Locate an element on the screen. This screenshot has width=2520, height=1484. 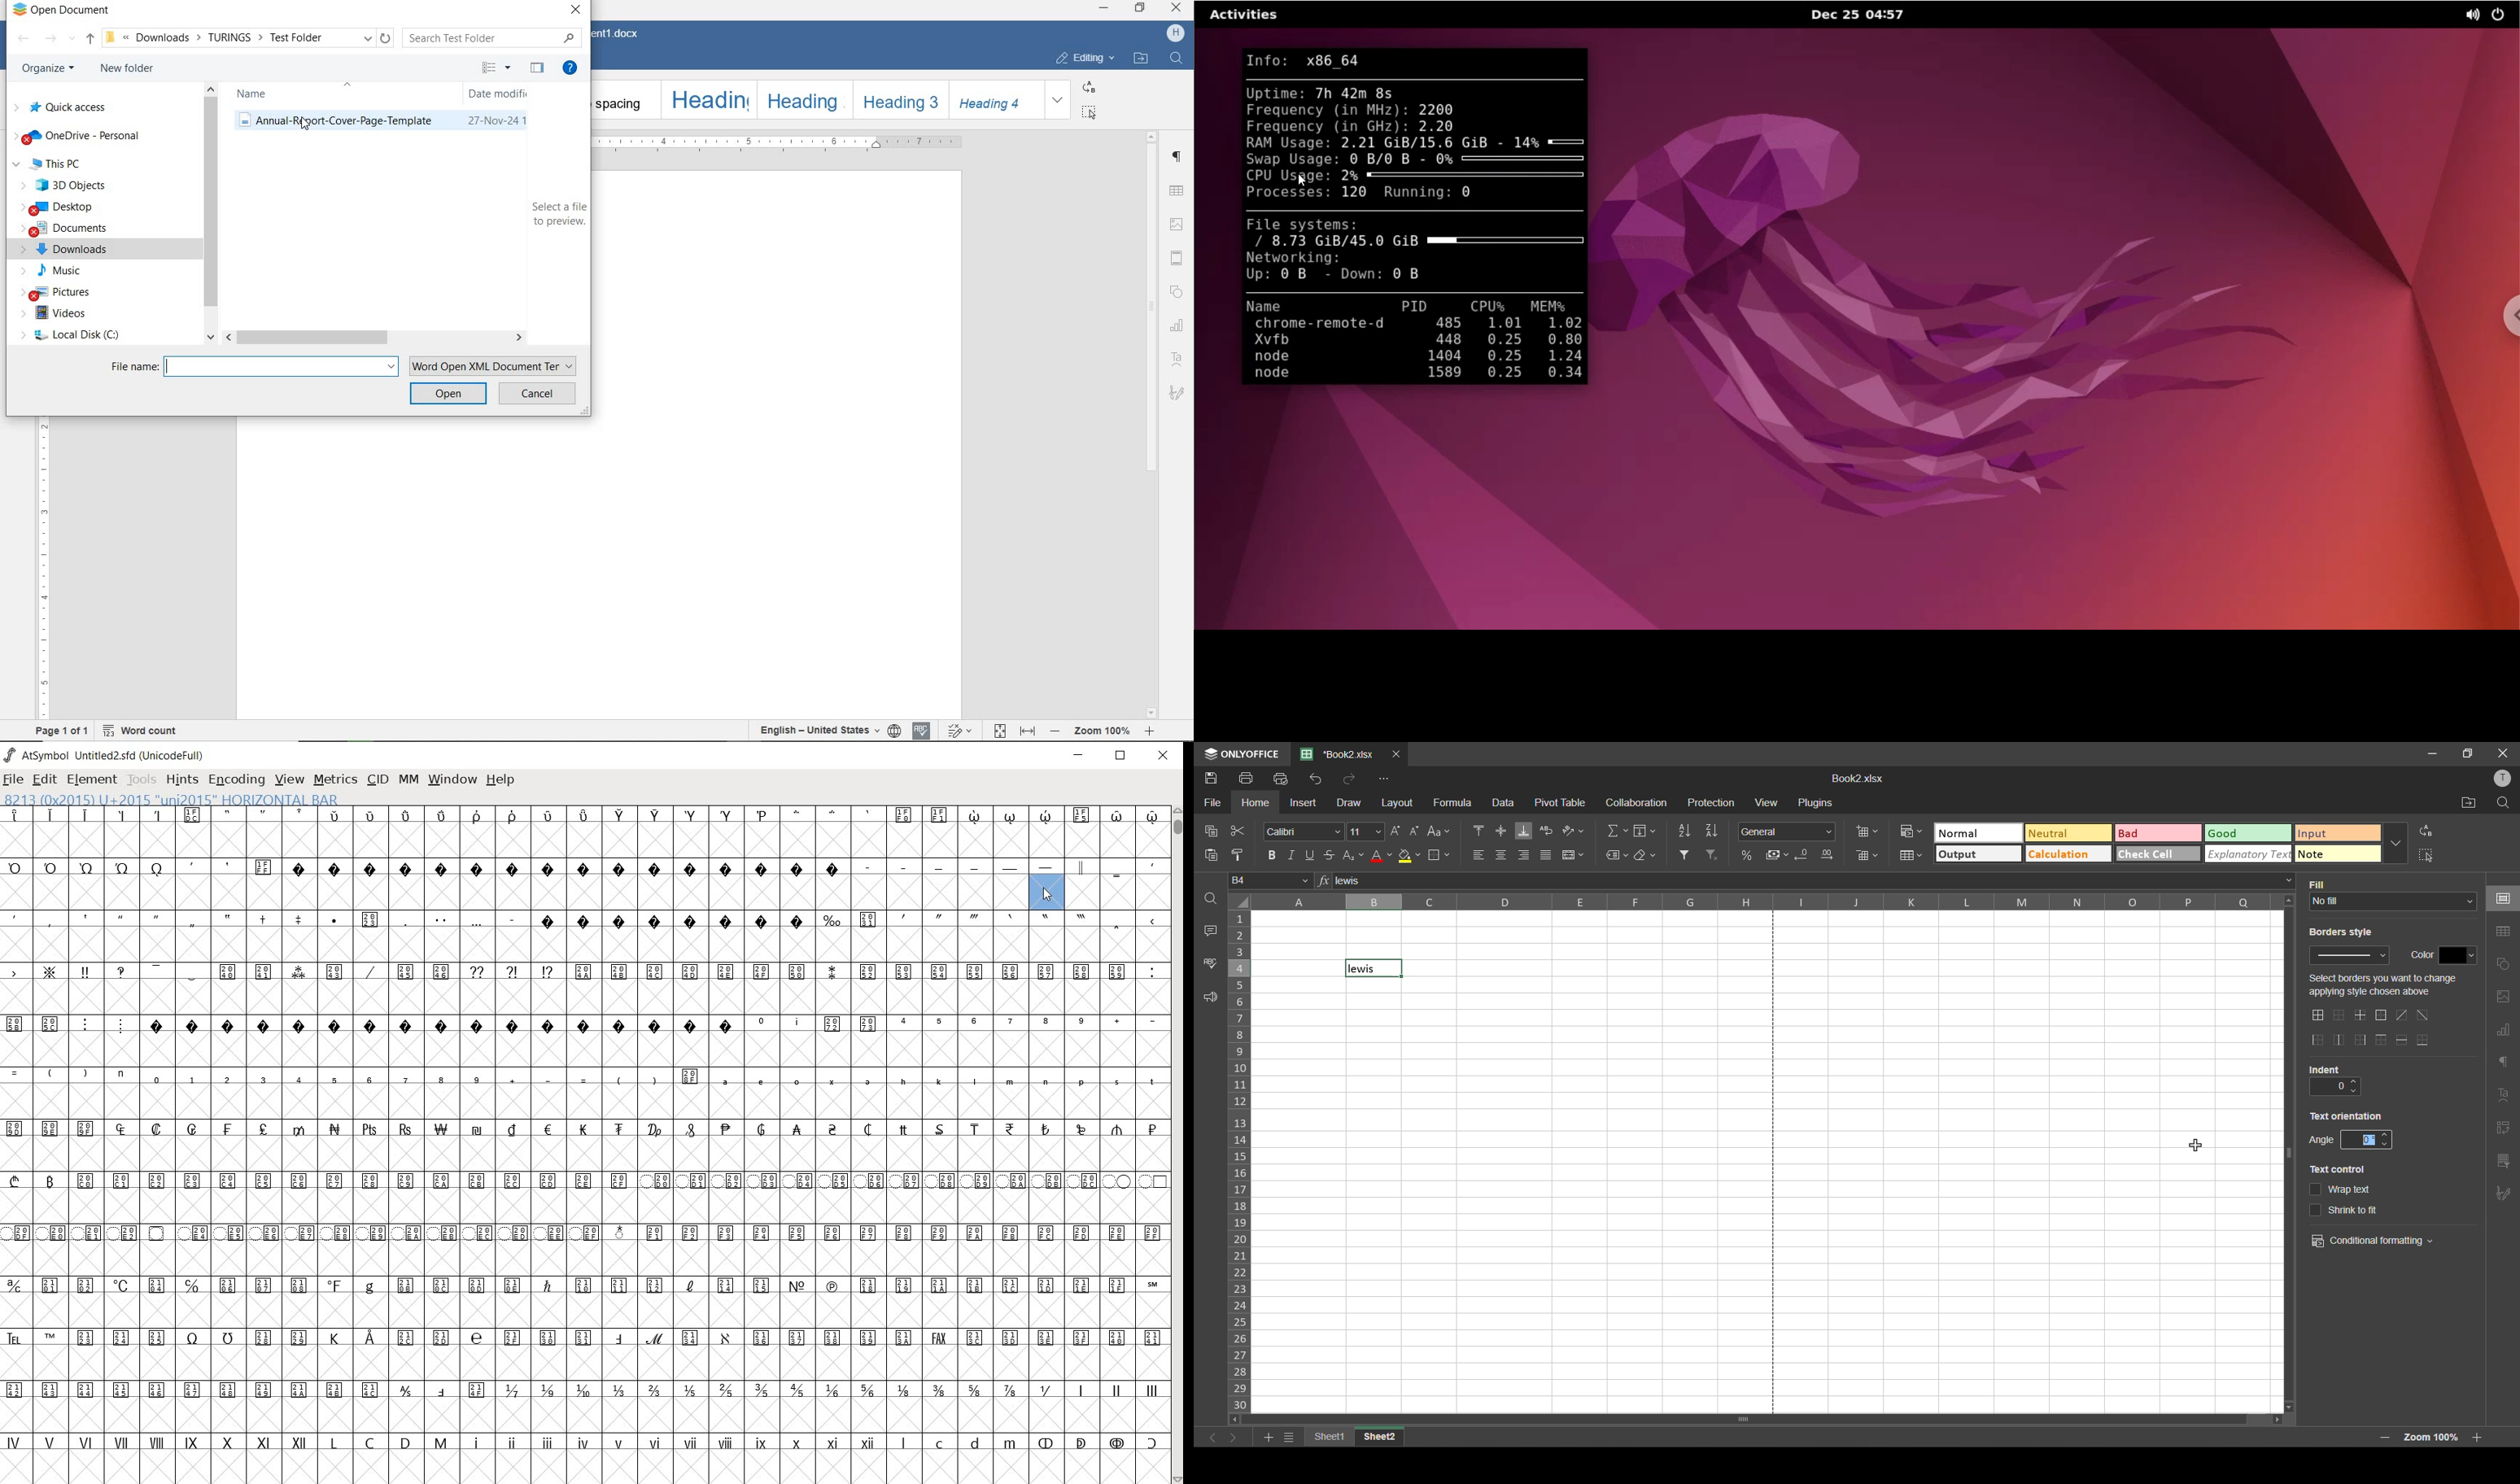
zoom in is located at coordinates (2481, 1437).